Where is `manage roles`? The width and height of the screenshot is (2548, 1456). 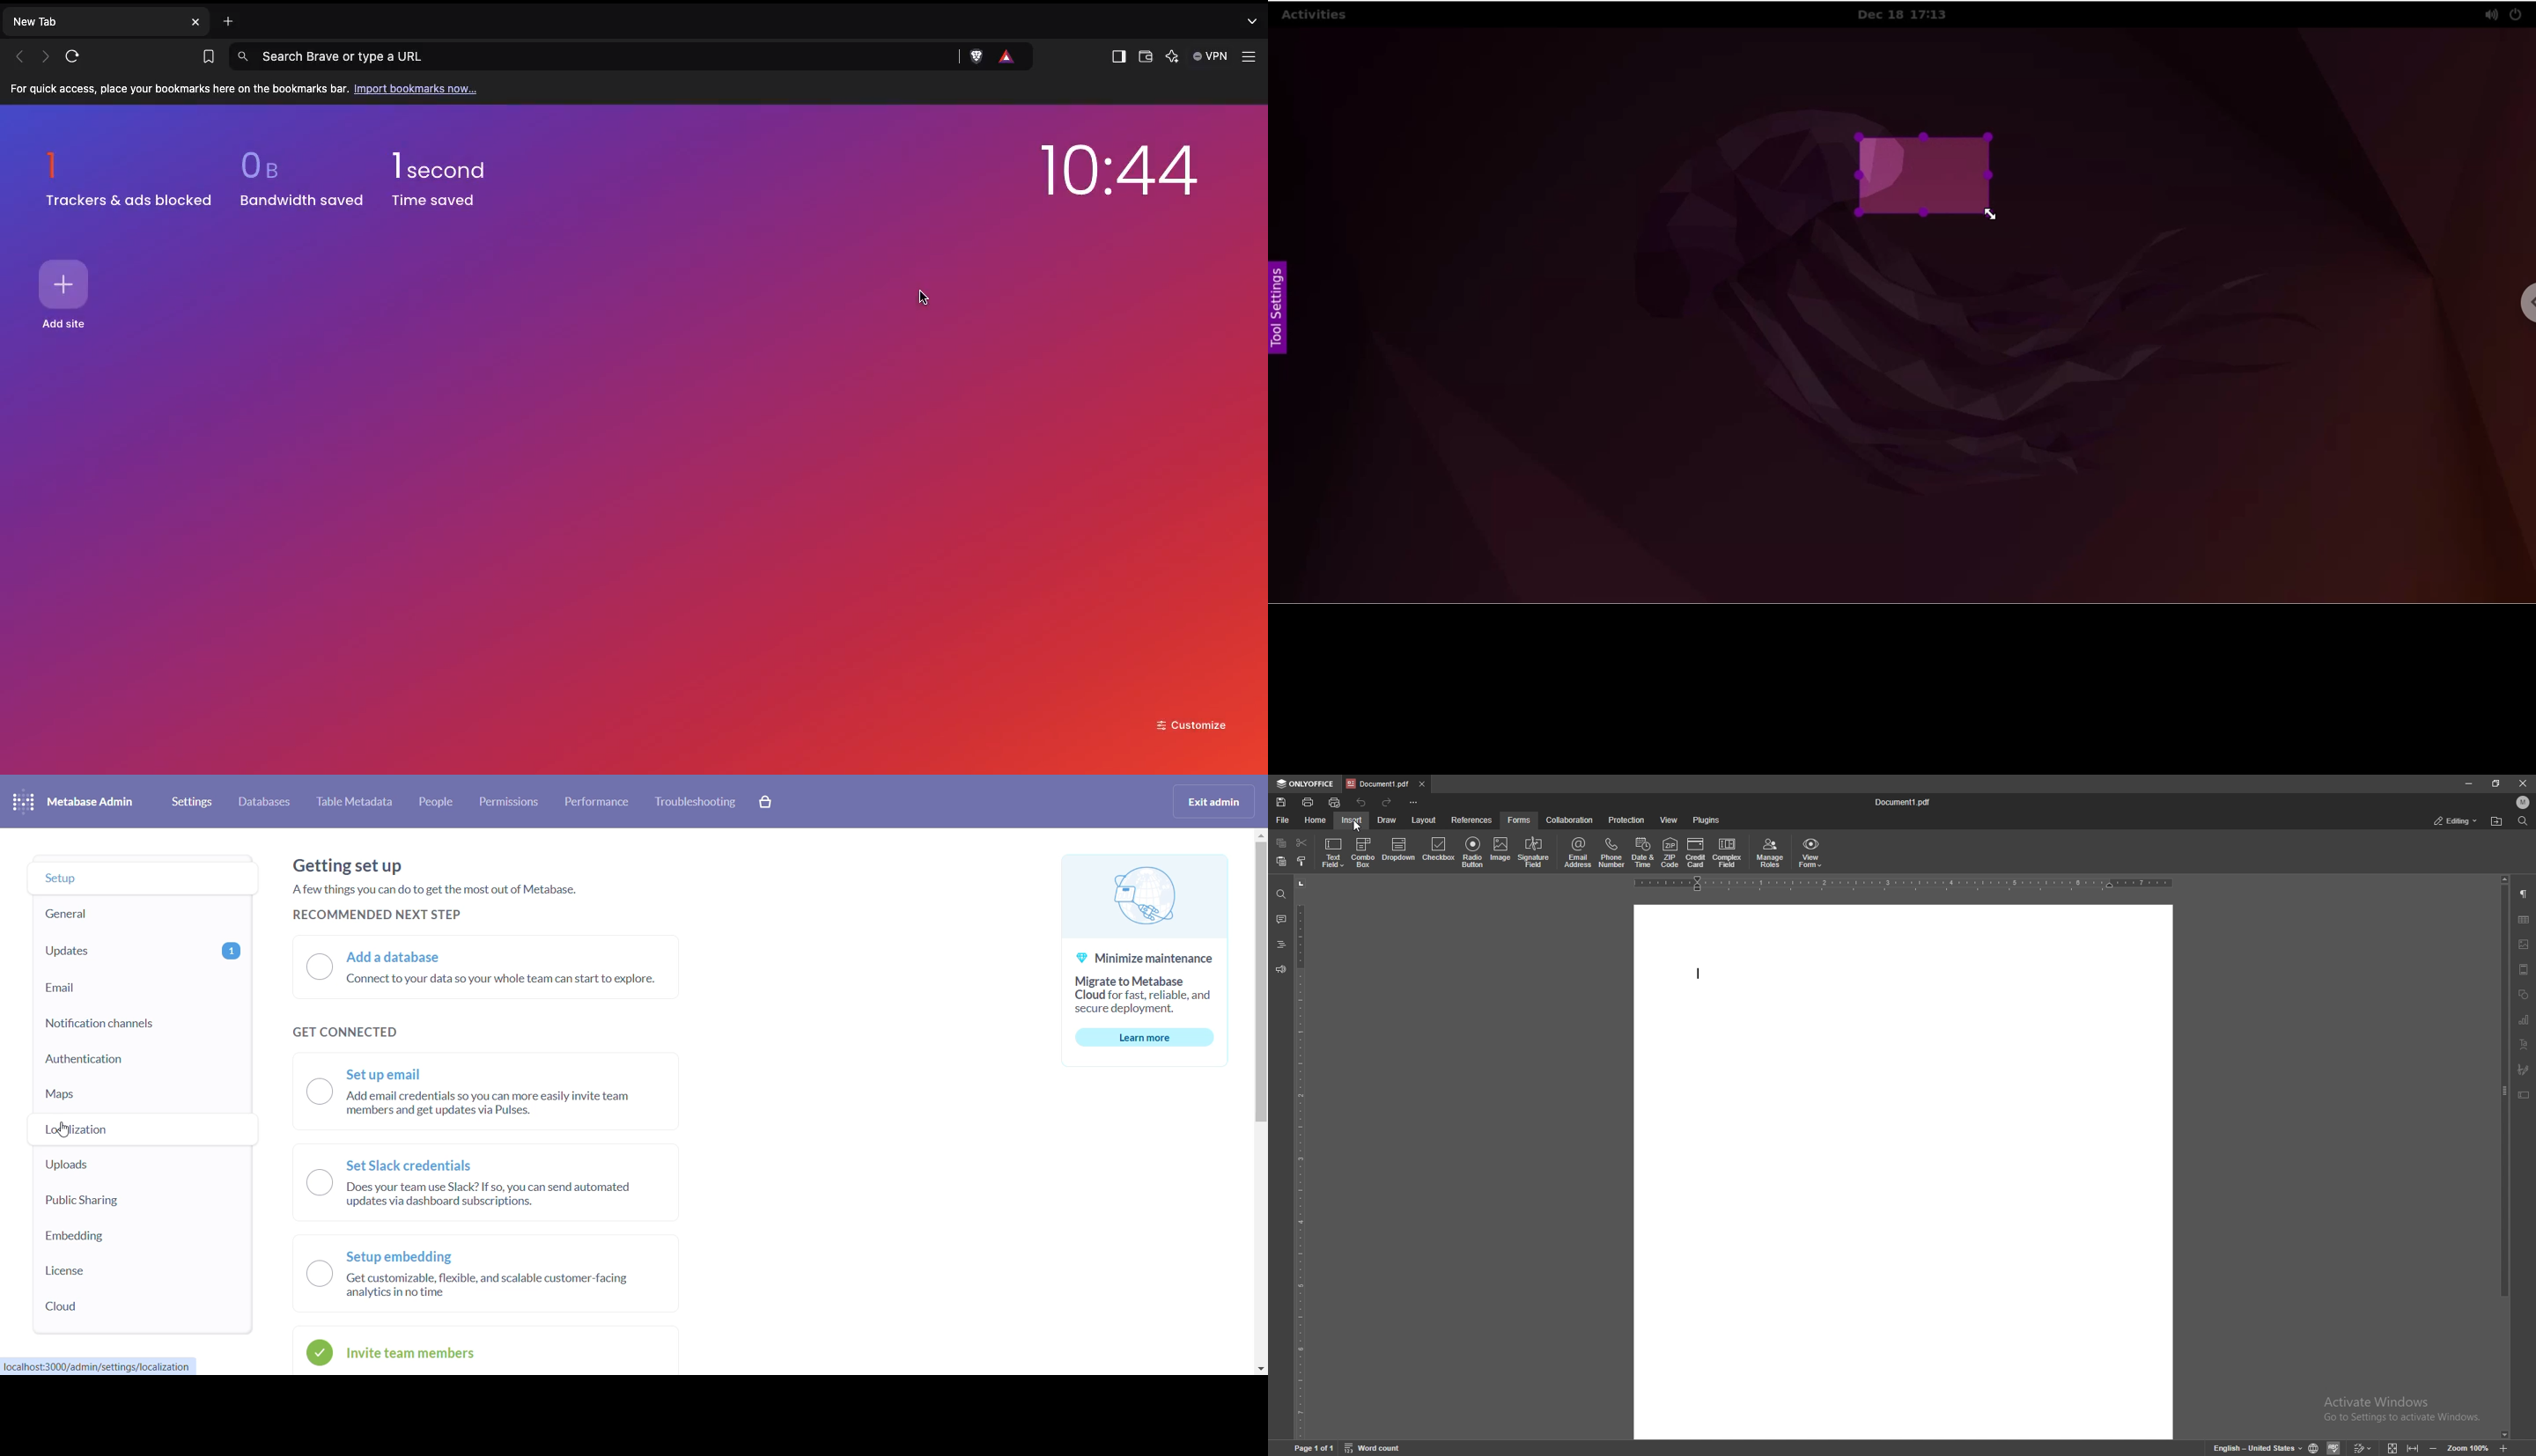
manage roles is located at coordinates (1771, 853).